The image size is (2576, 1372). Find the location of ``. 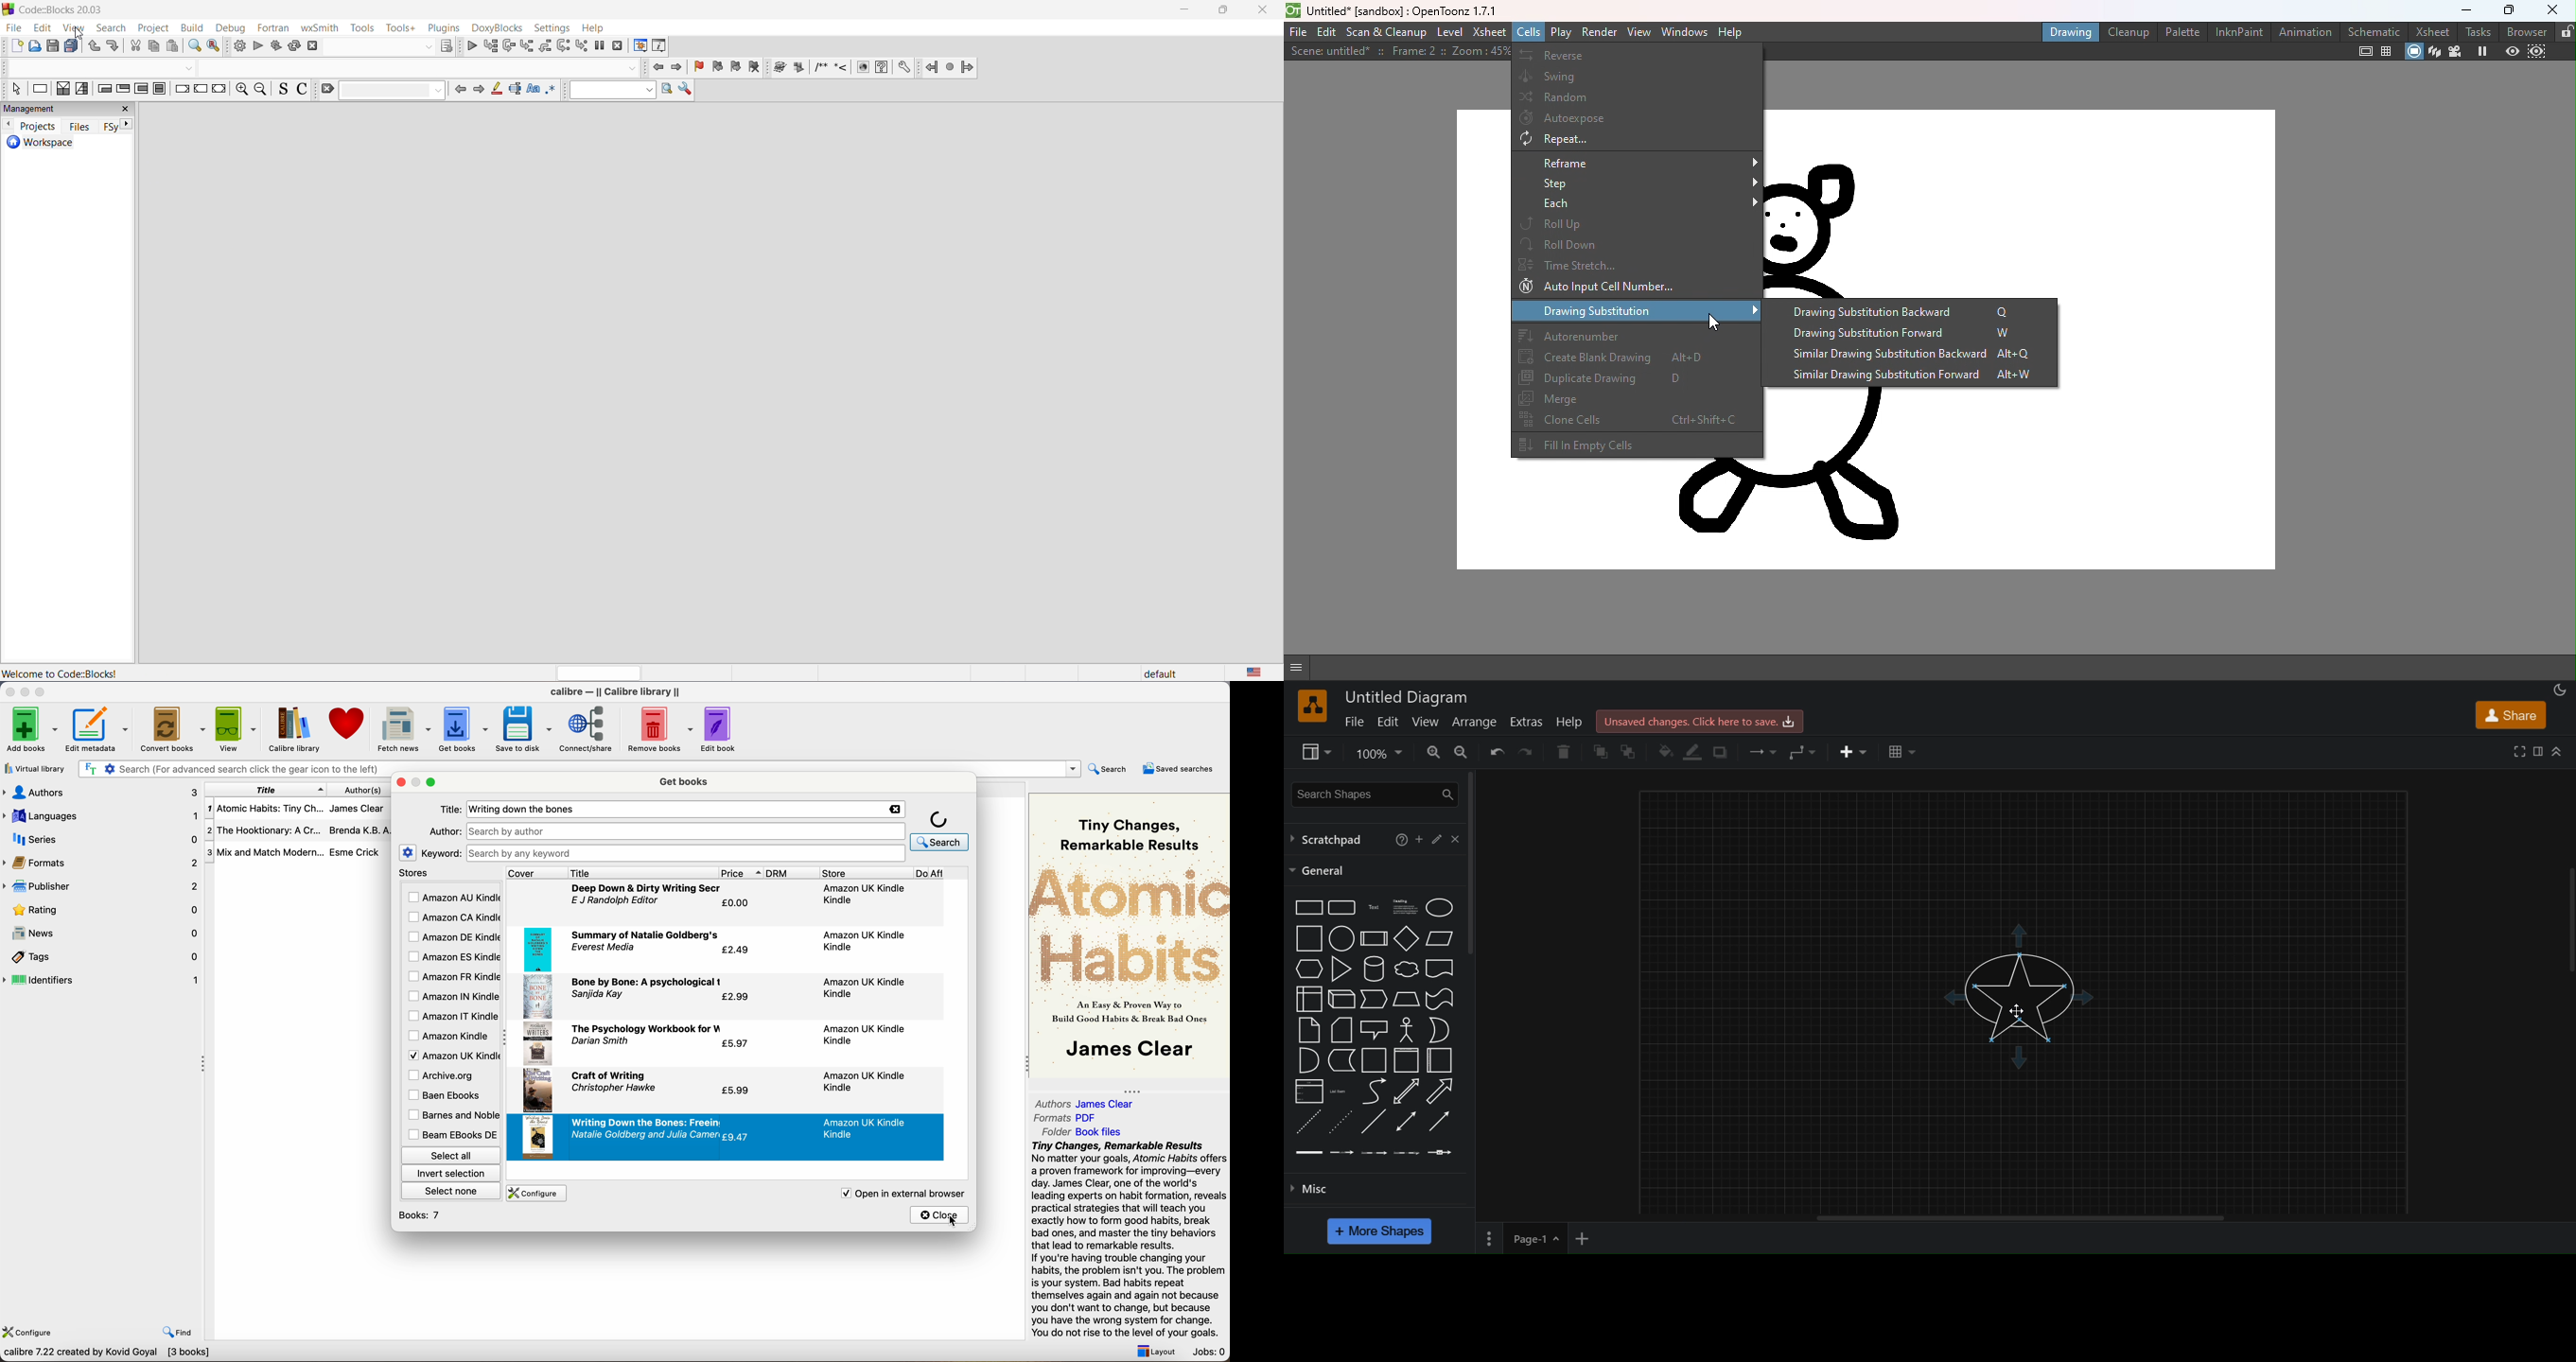

 is located at coordinates (64, 89).